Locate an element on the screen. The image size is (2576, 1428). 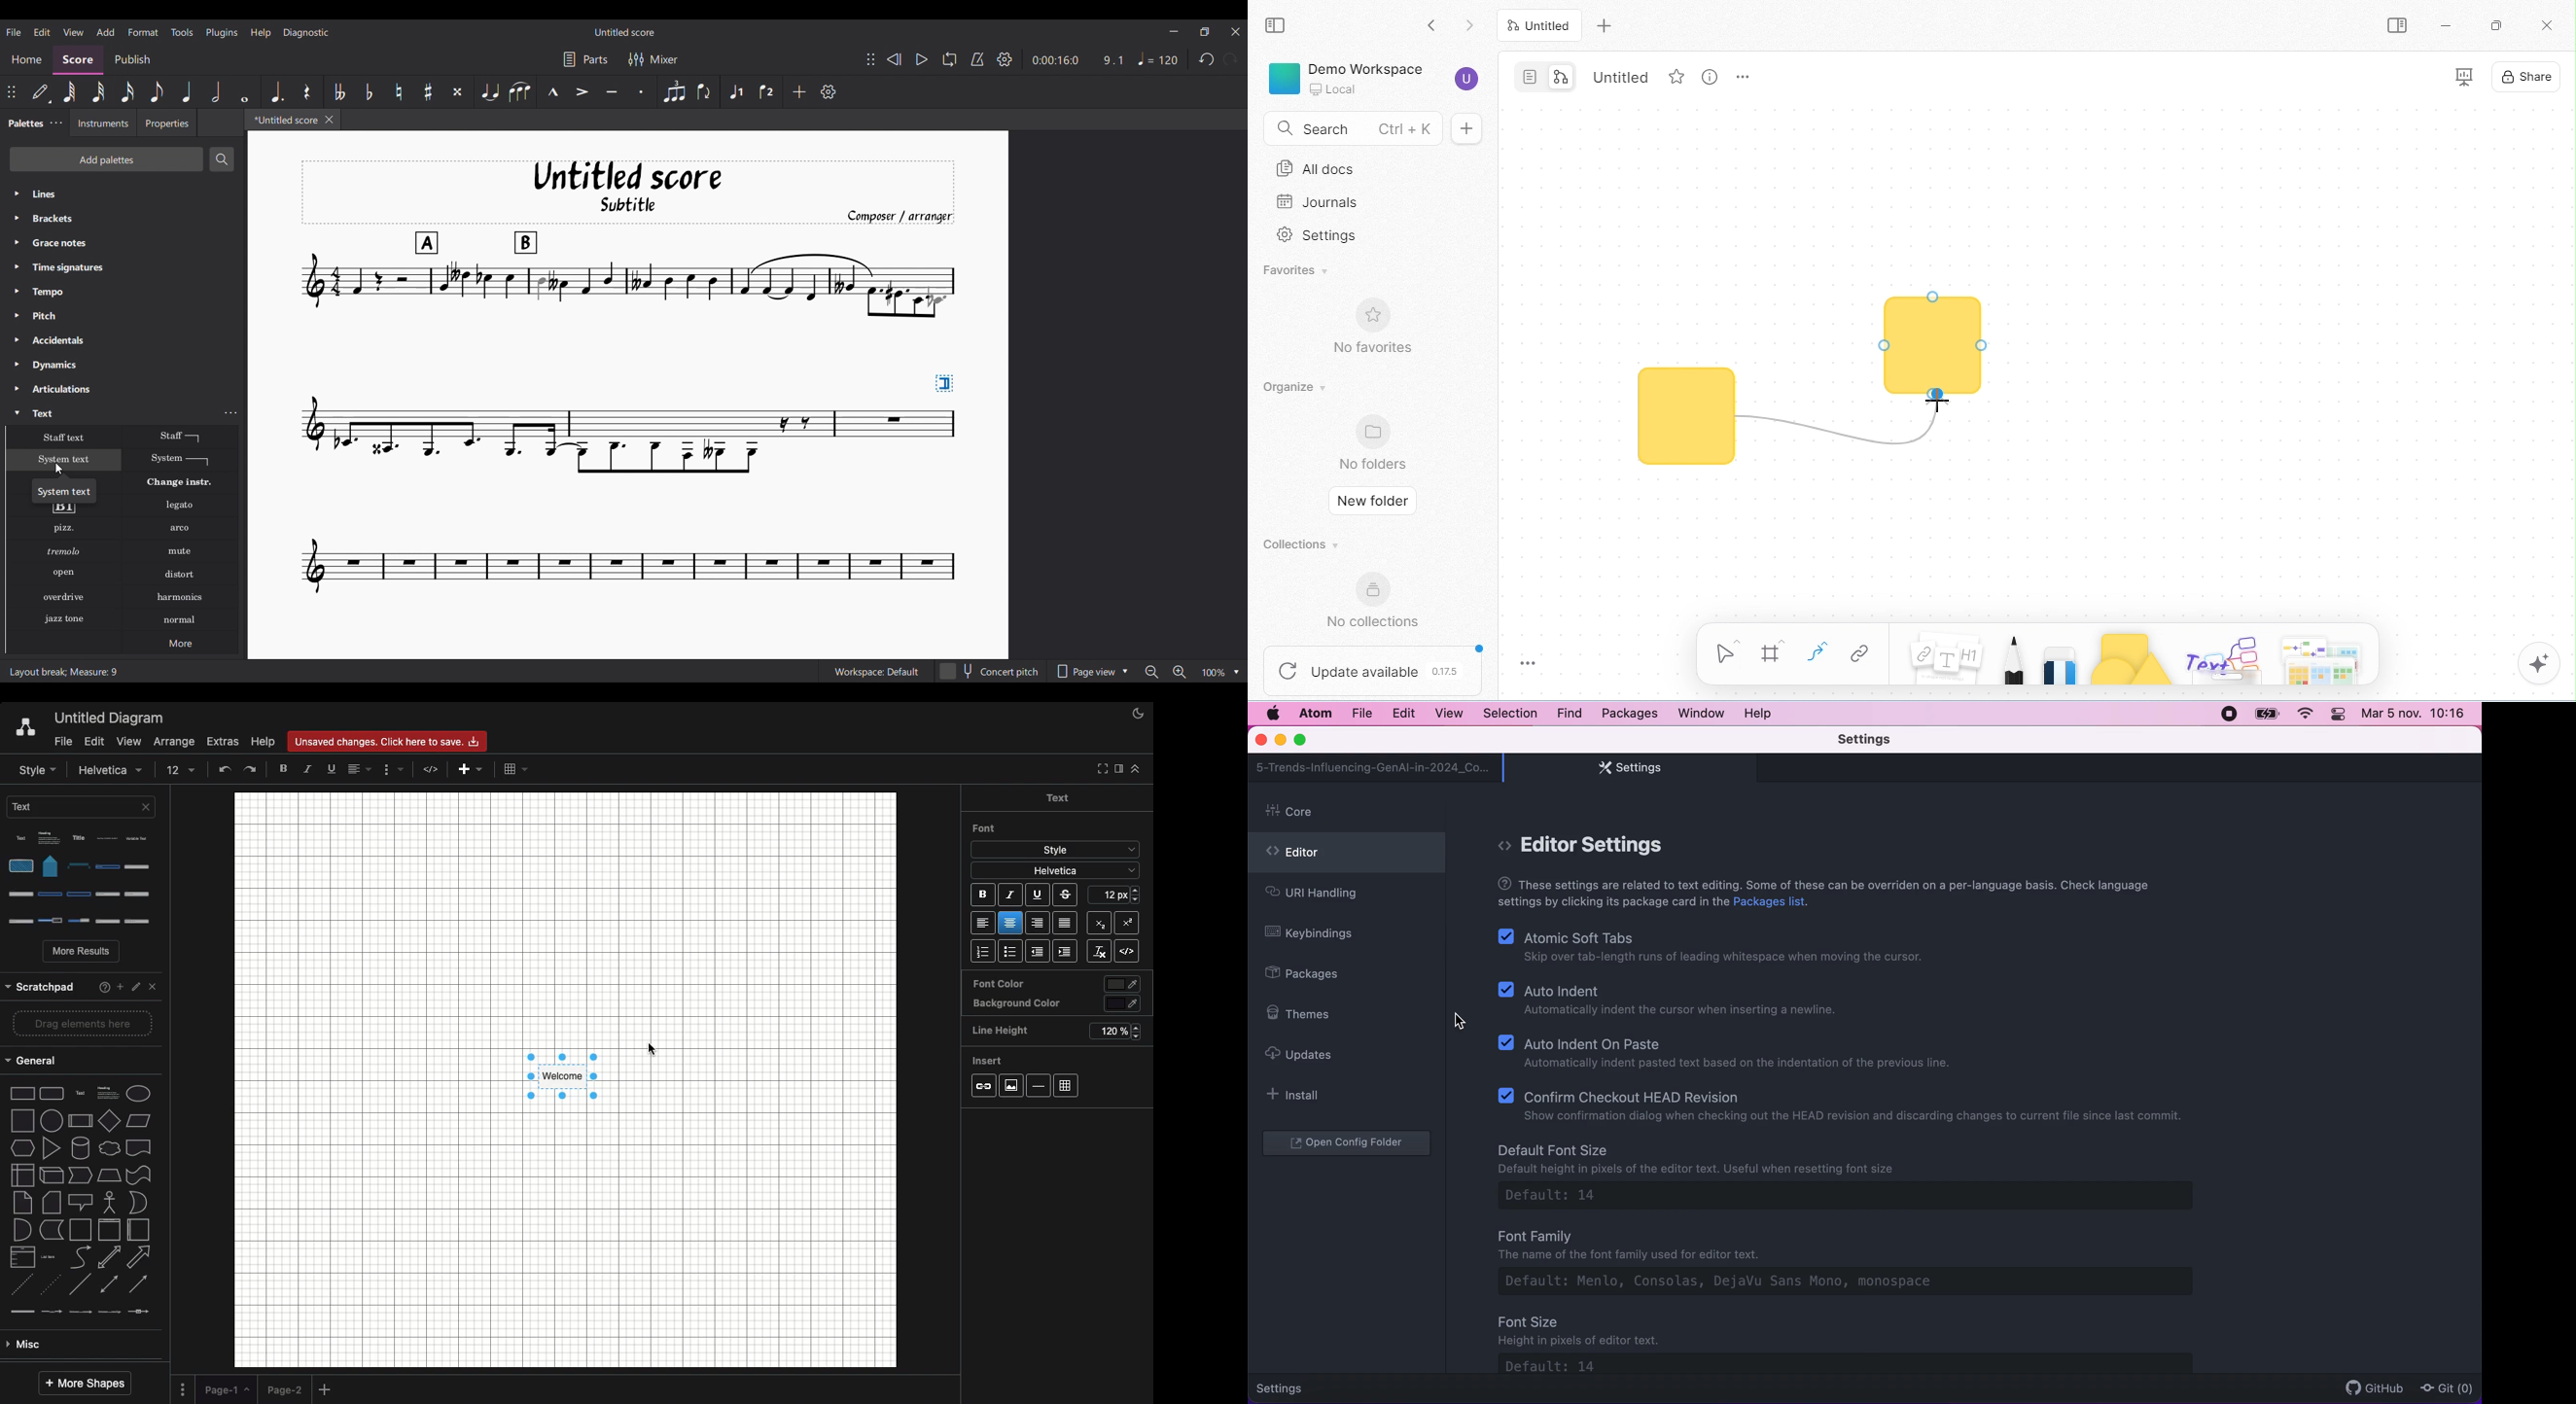
Flip direction is located at coordinates (705, 91).